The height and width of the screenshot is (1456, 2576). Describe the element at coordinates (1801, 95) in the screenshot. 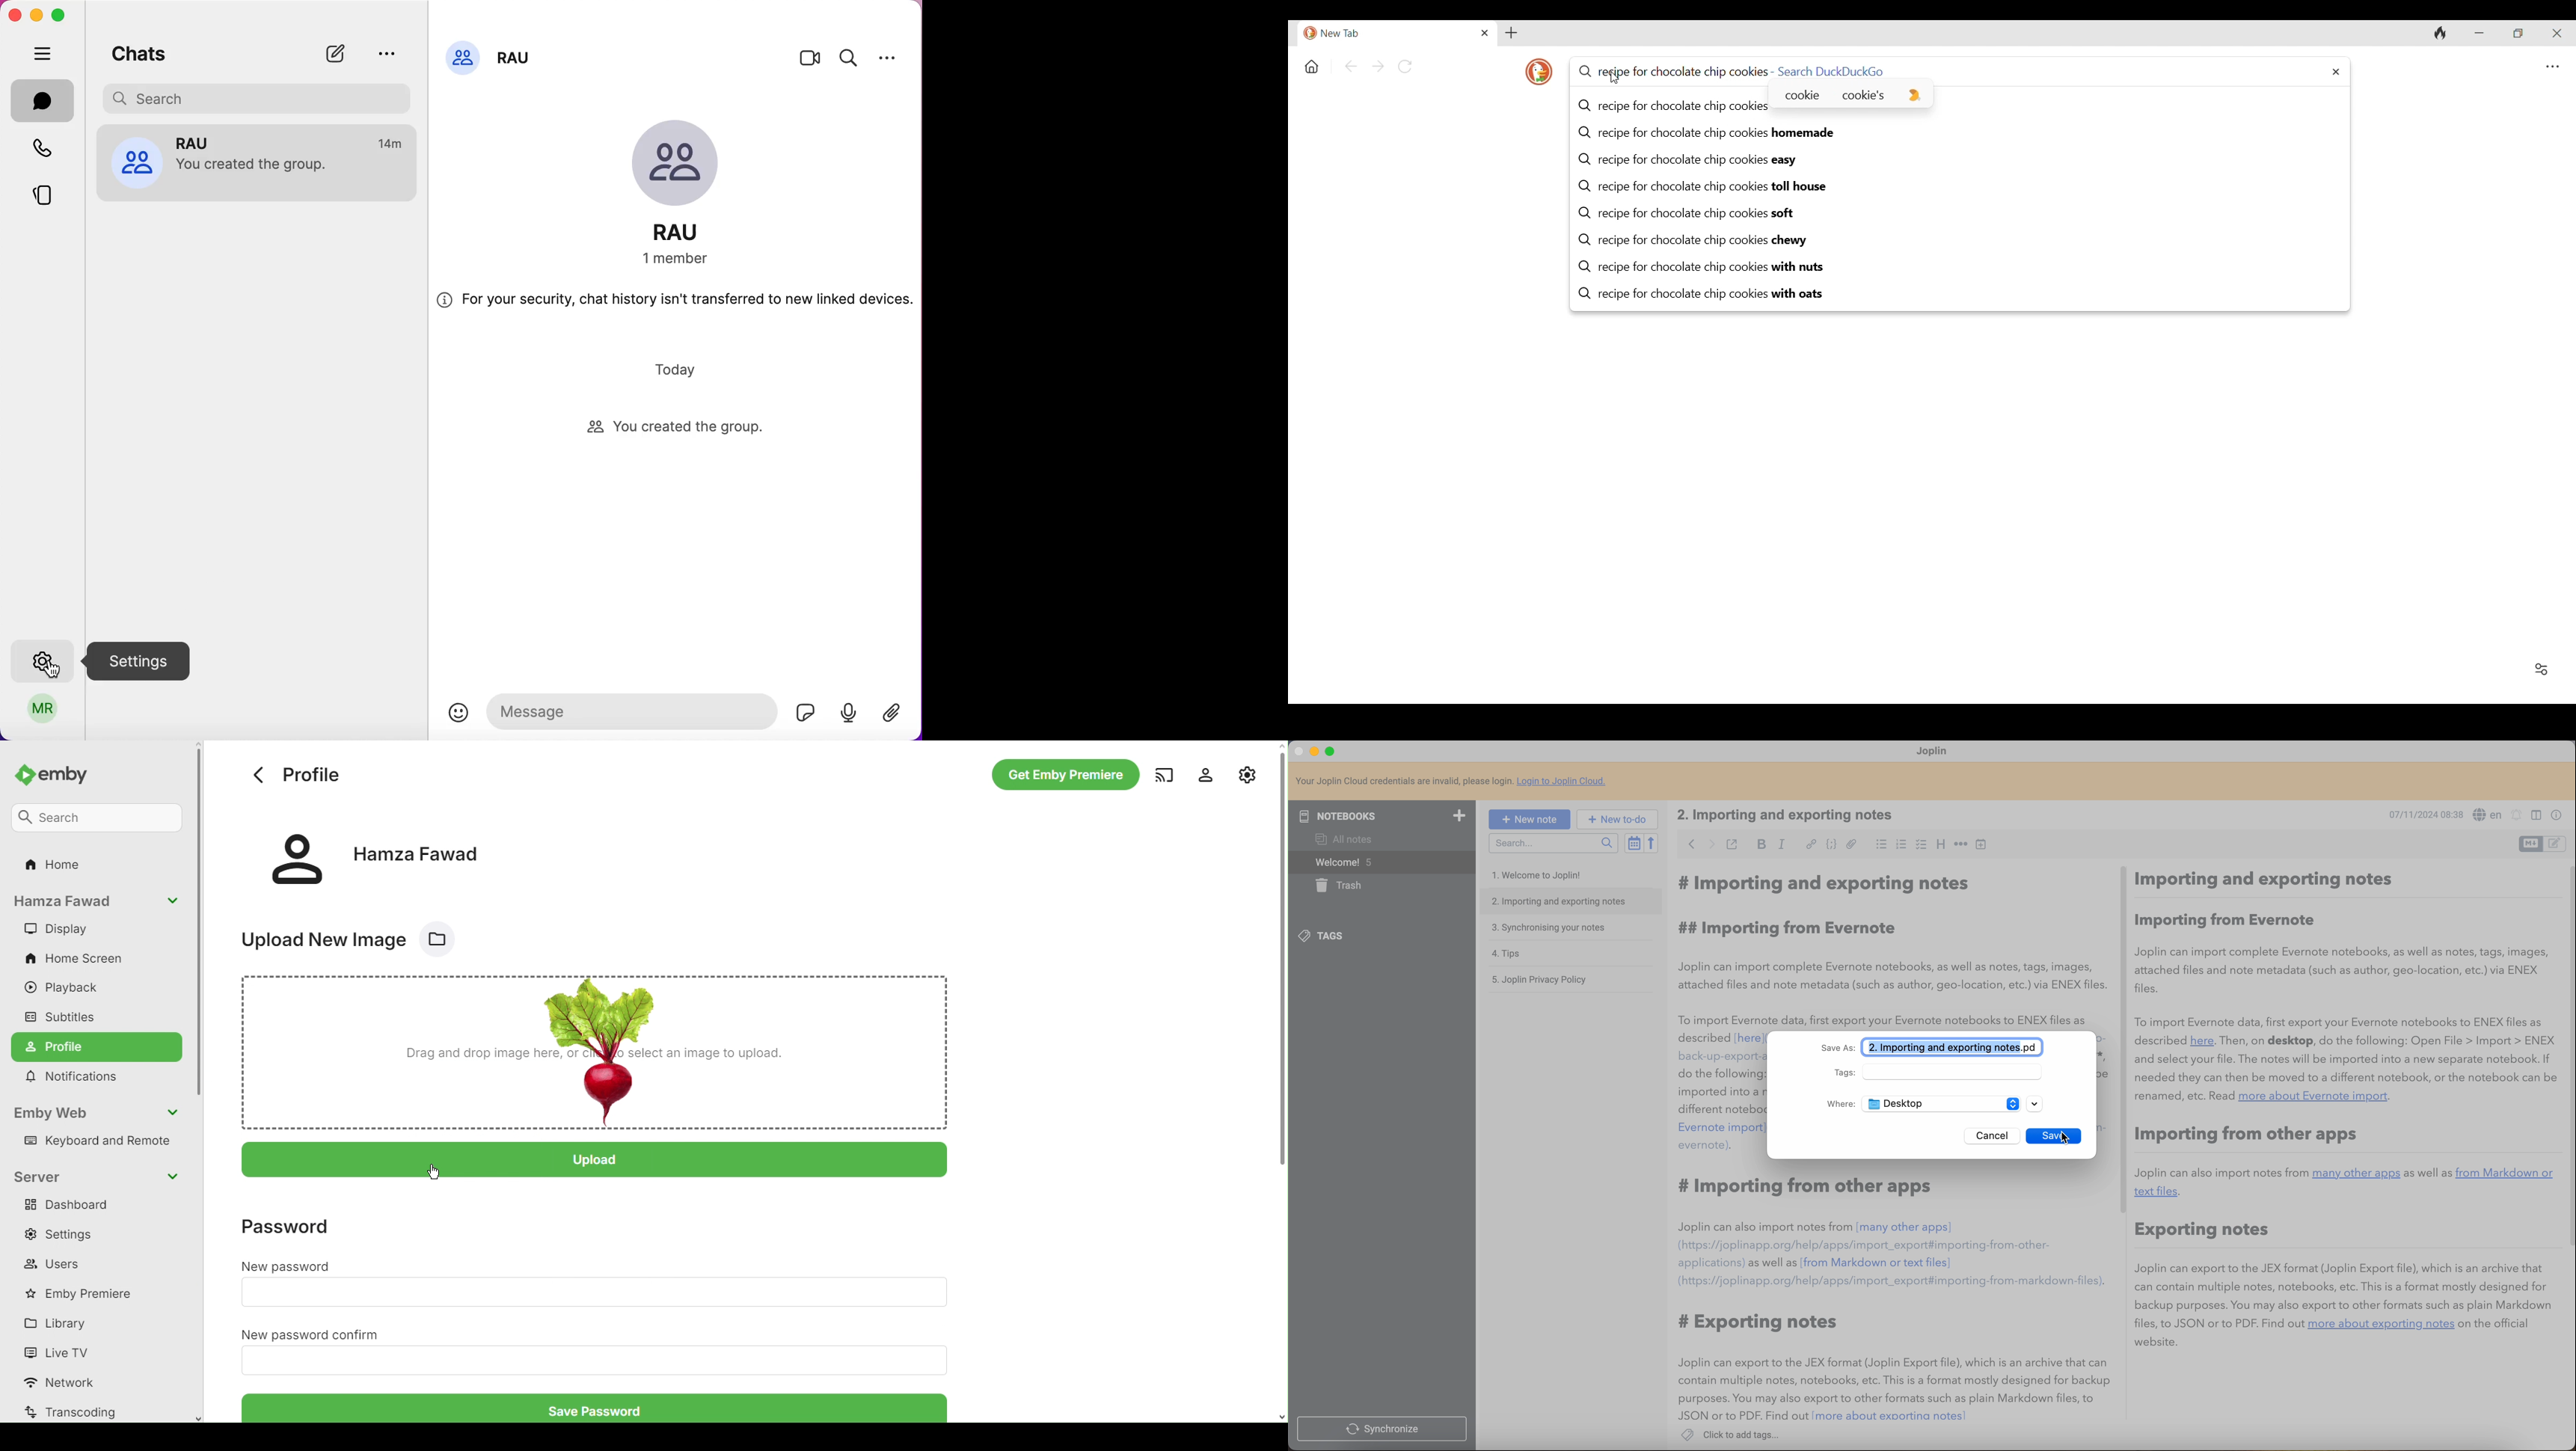

I see `cookie` at that location.